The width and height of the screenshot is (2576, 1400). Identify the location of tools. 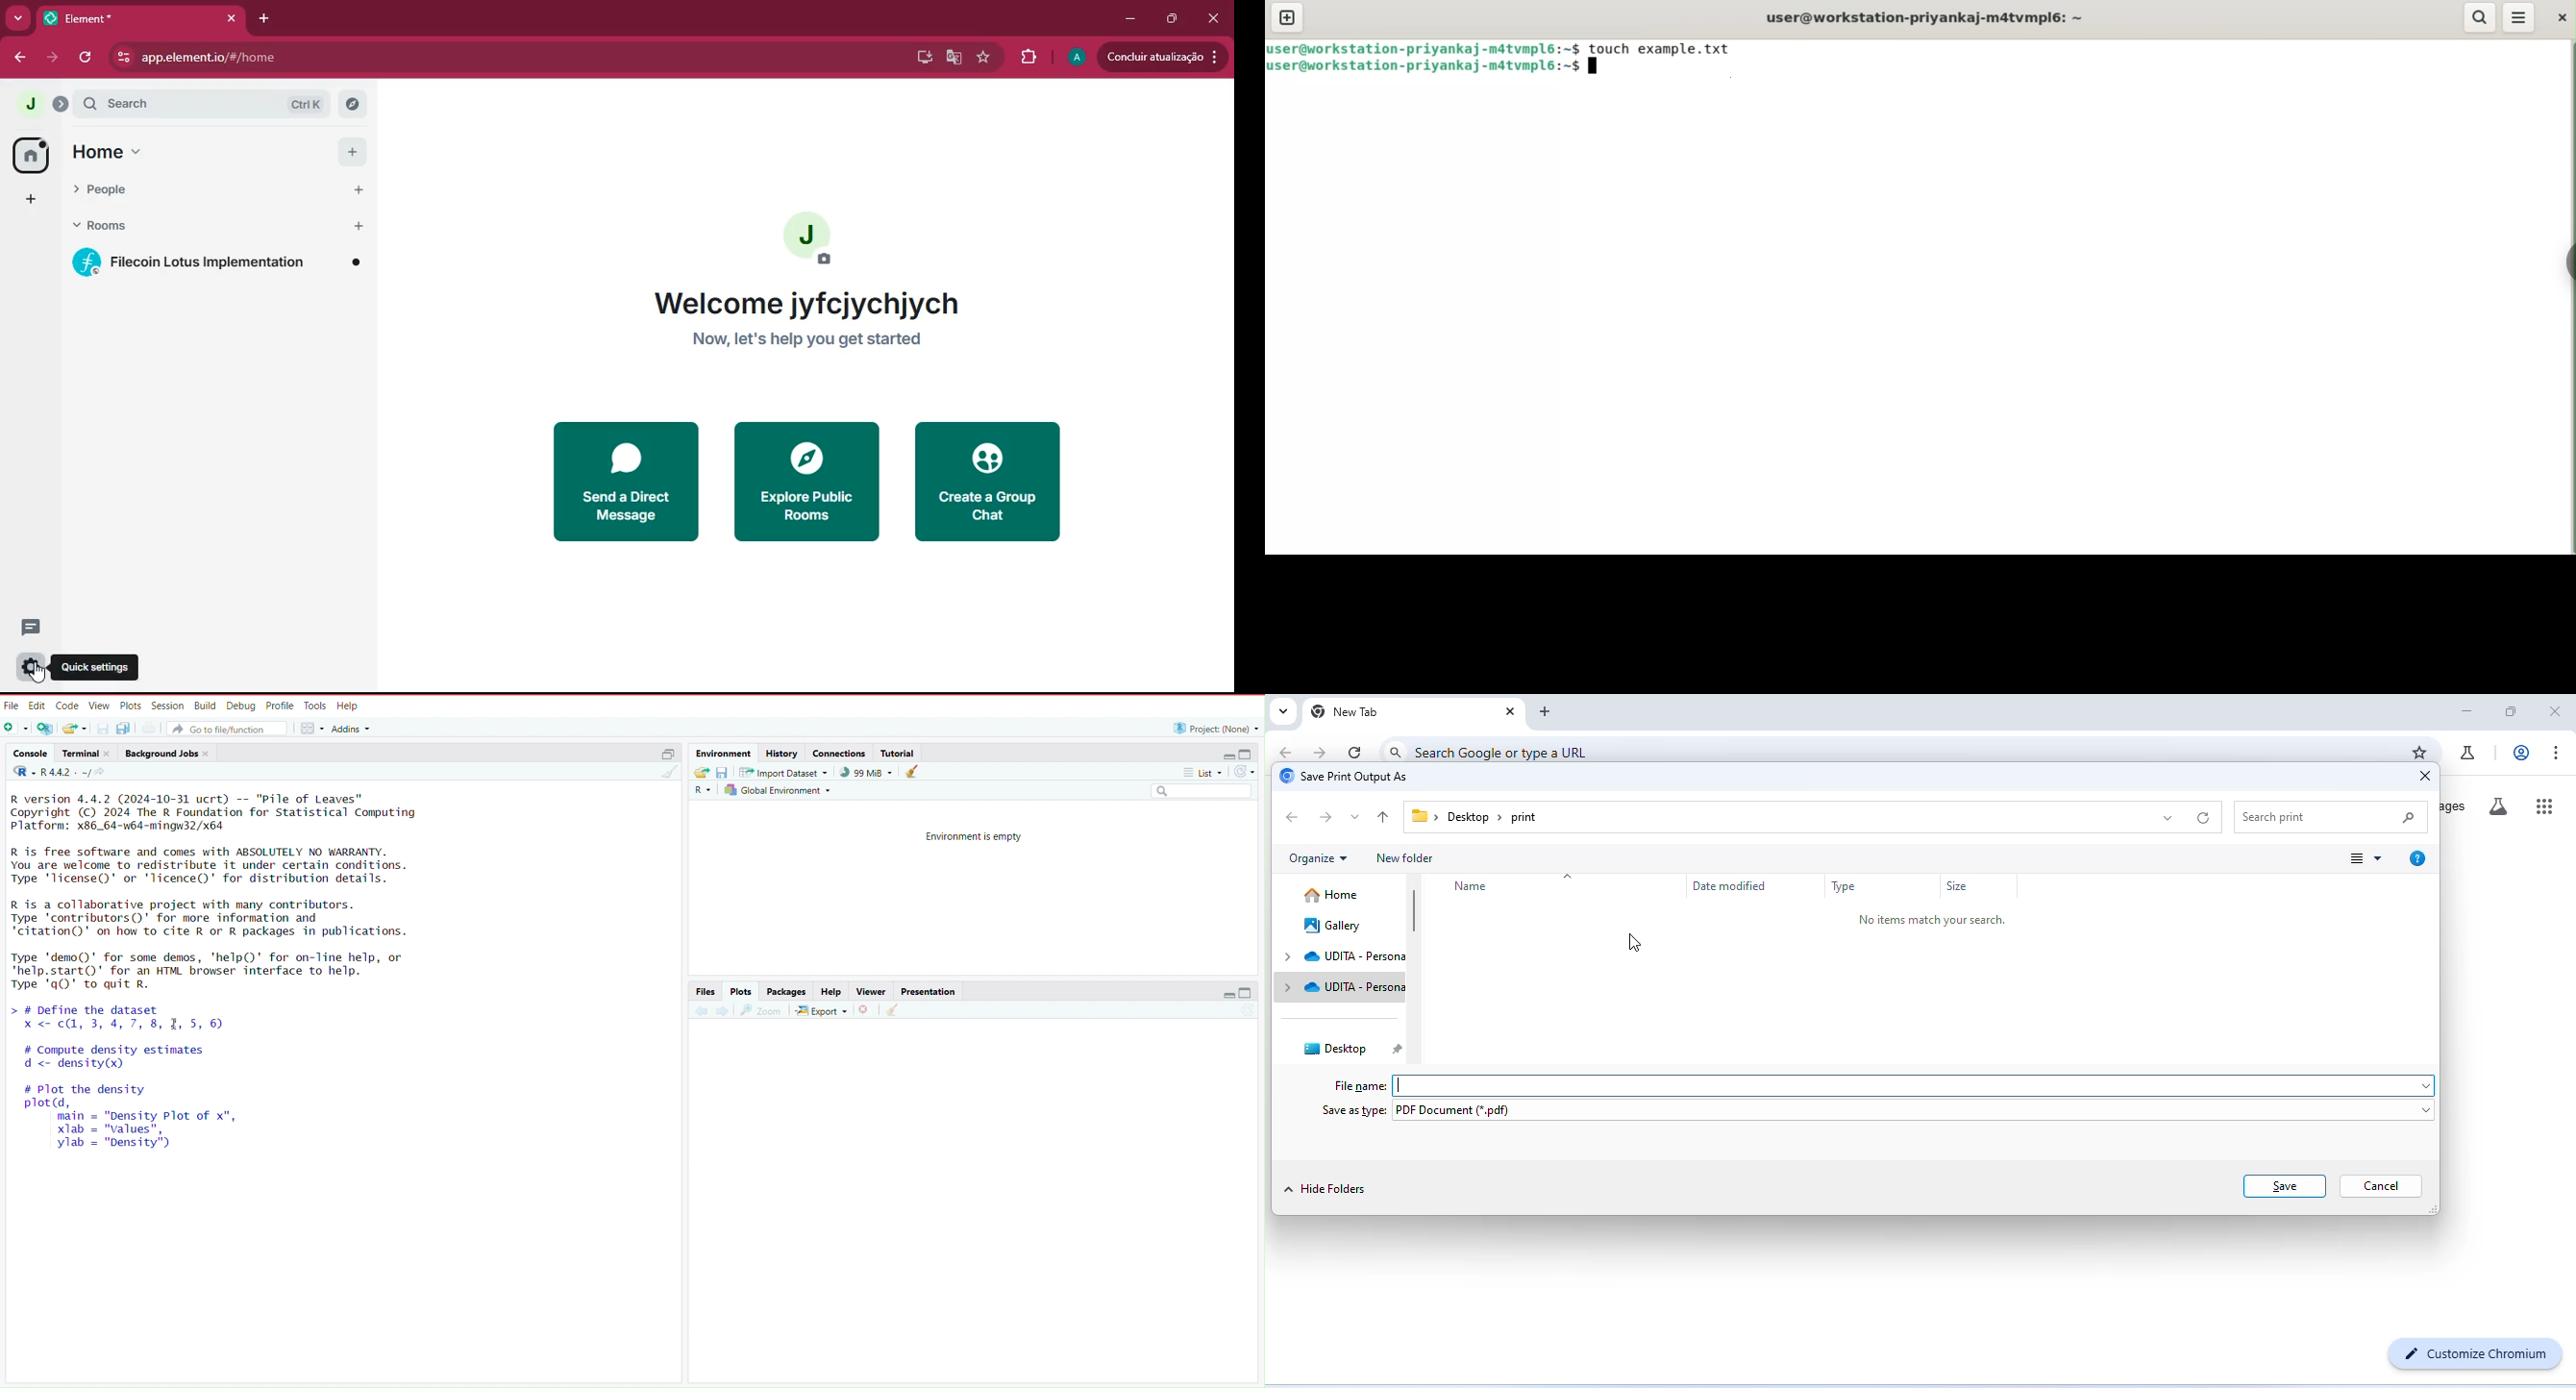
(317, 704).